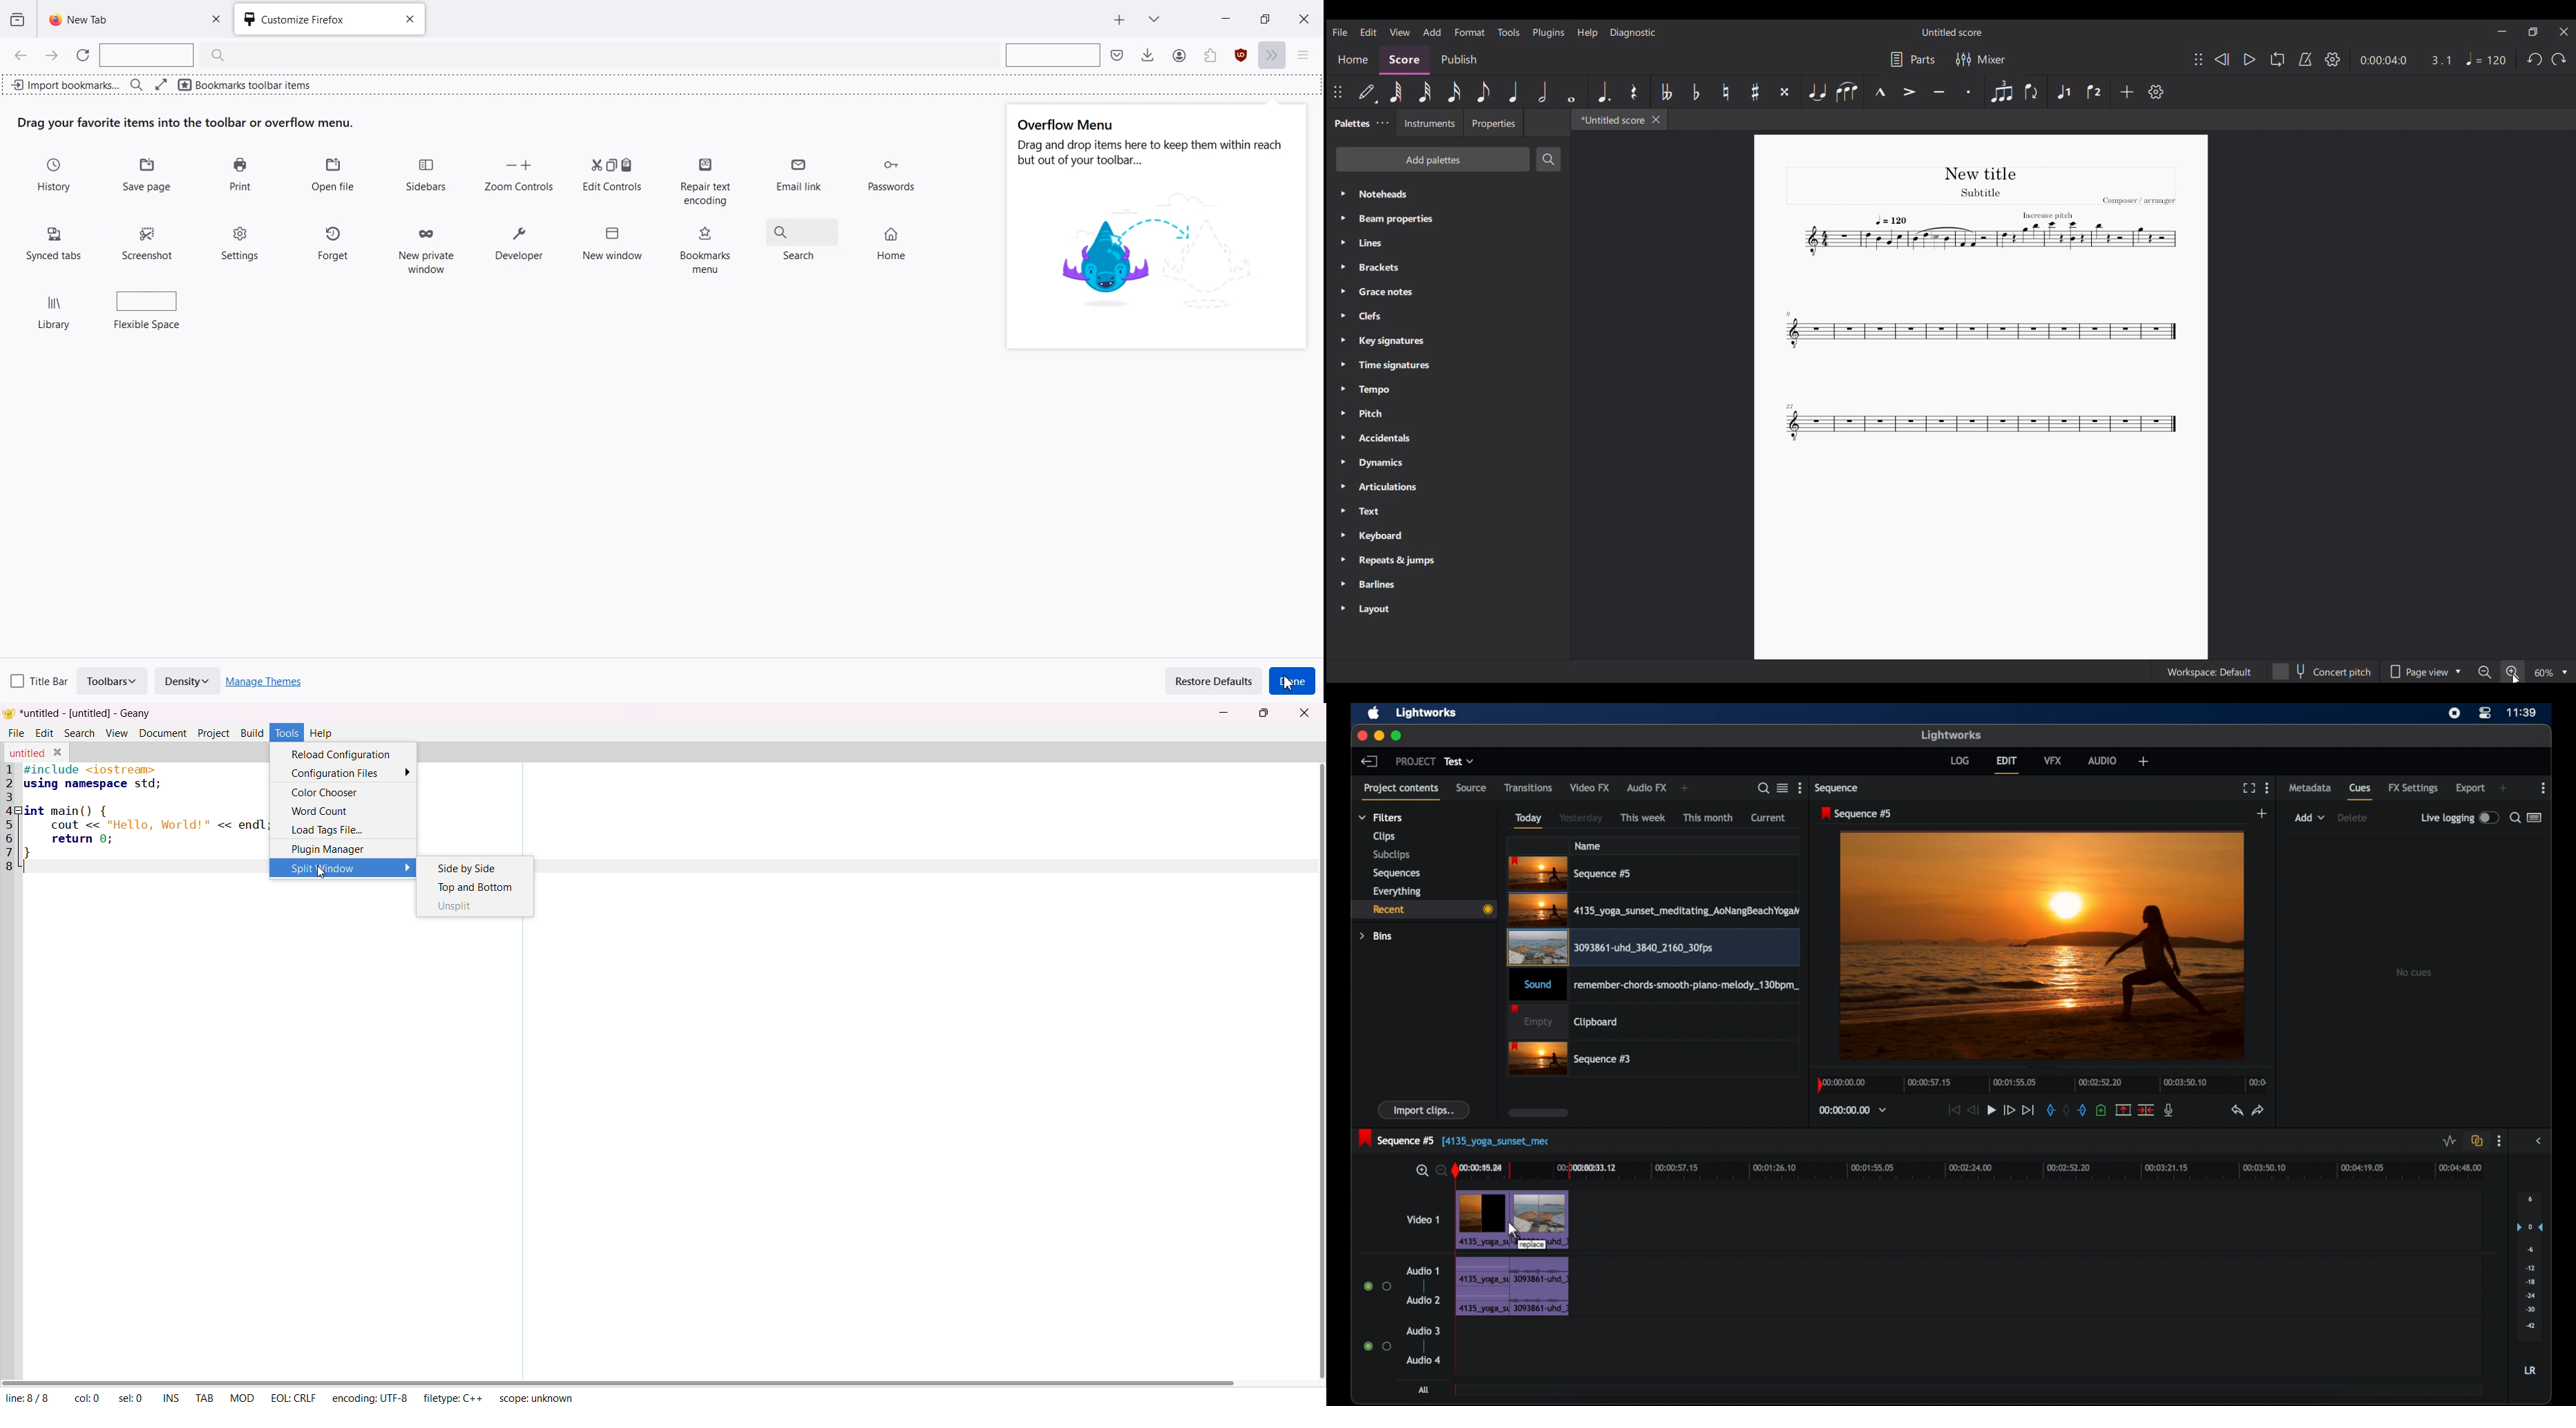 Image resolution: width=2576 pixels, height=1428 pixels. Describe the element at coordinates (186, 123) in the screenshot. I see `Text` at that location.